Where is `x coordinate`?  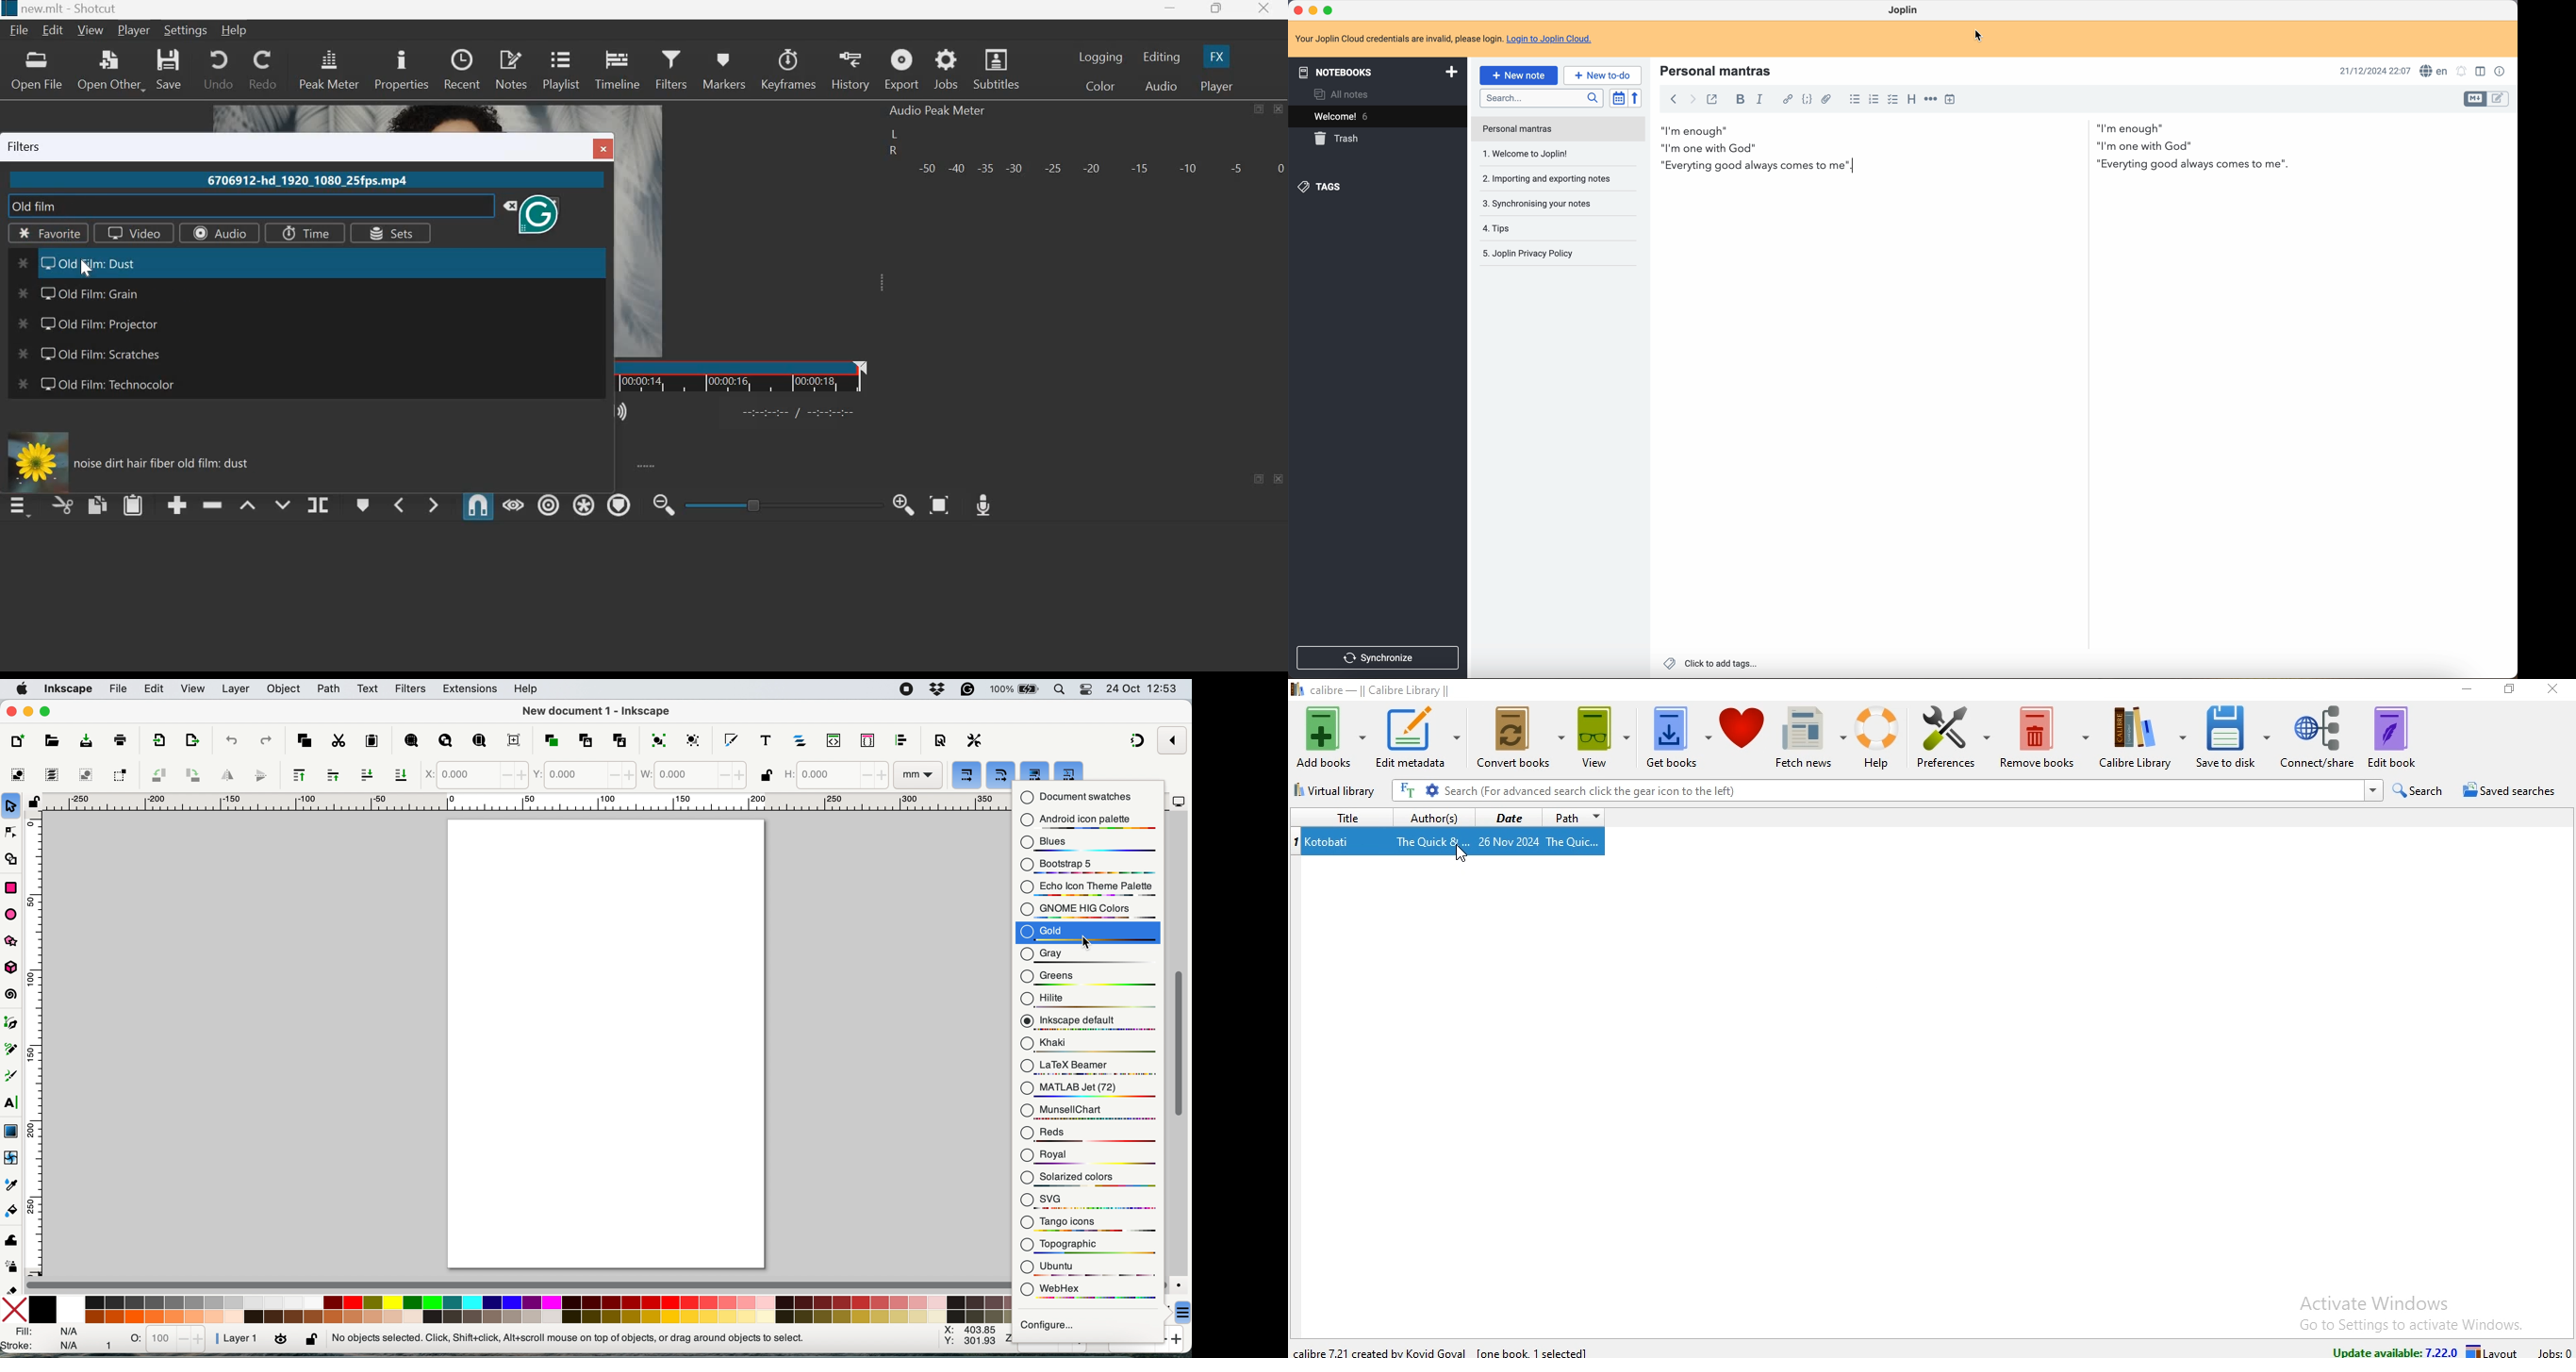
x coordinate is located at coordinates (474, 775).